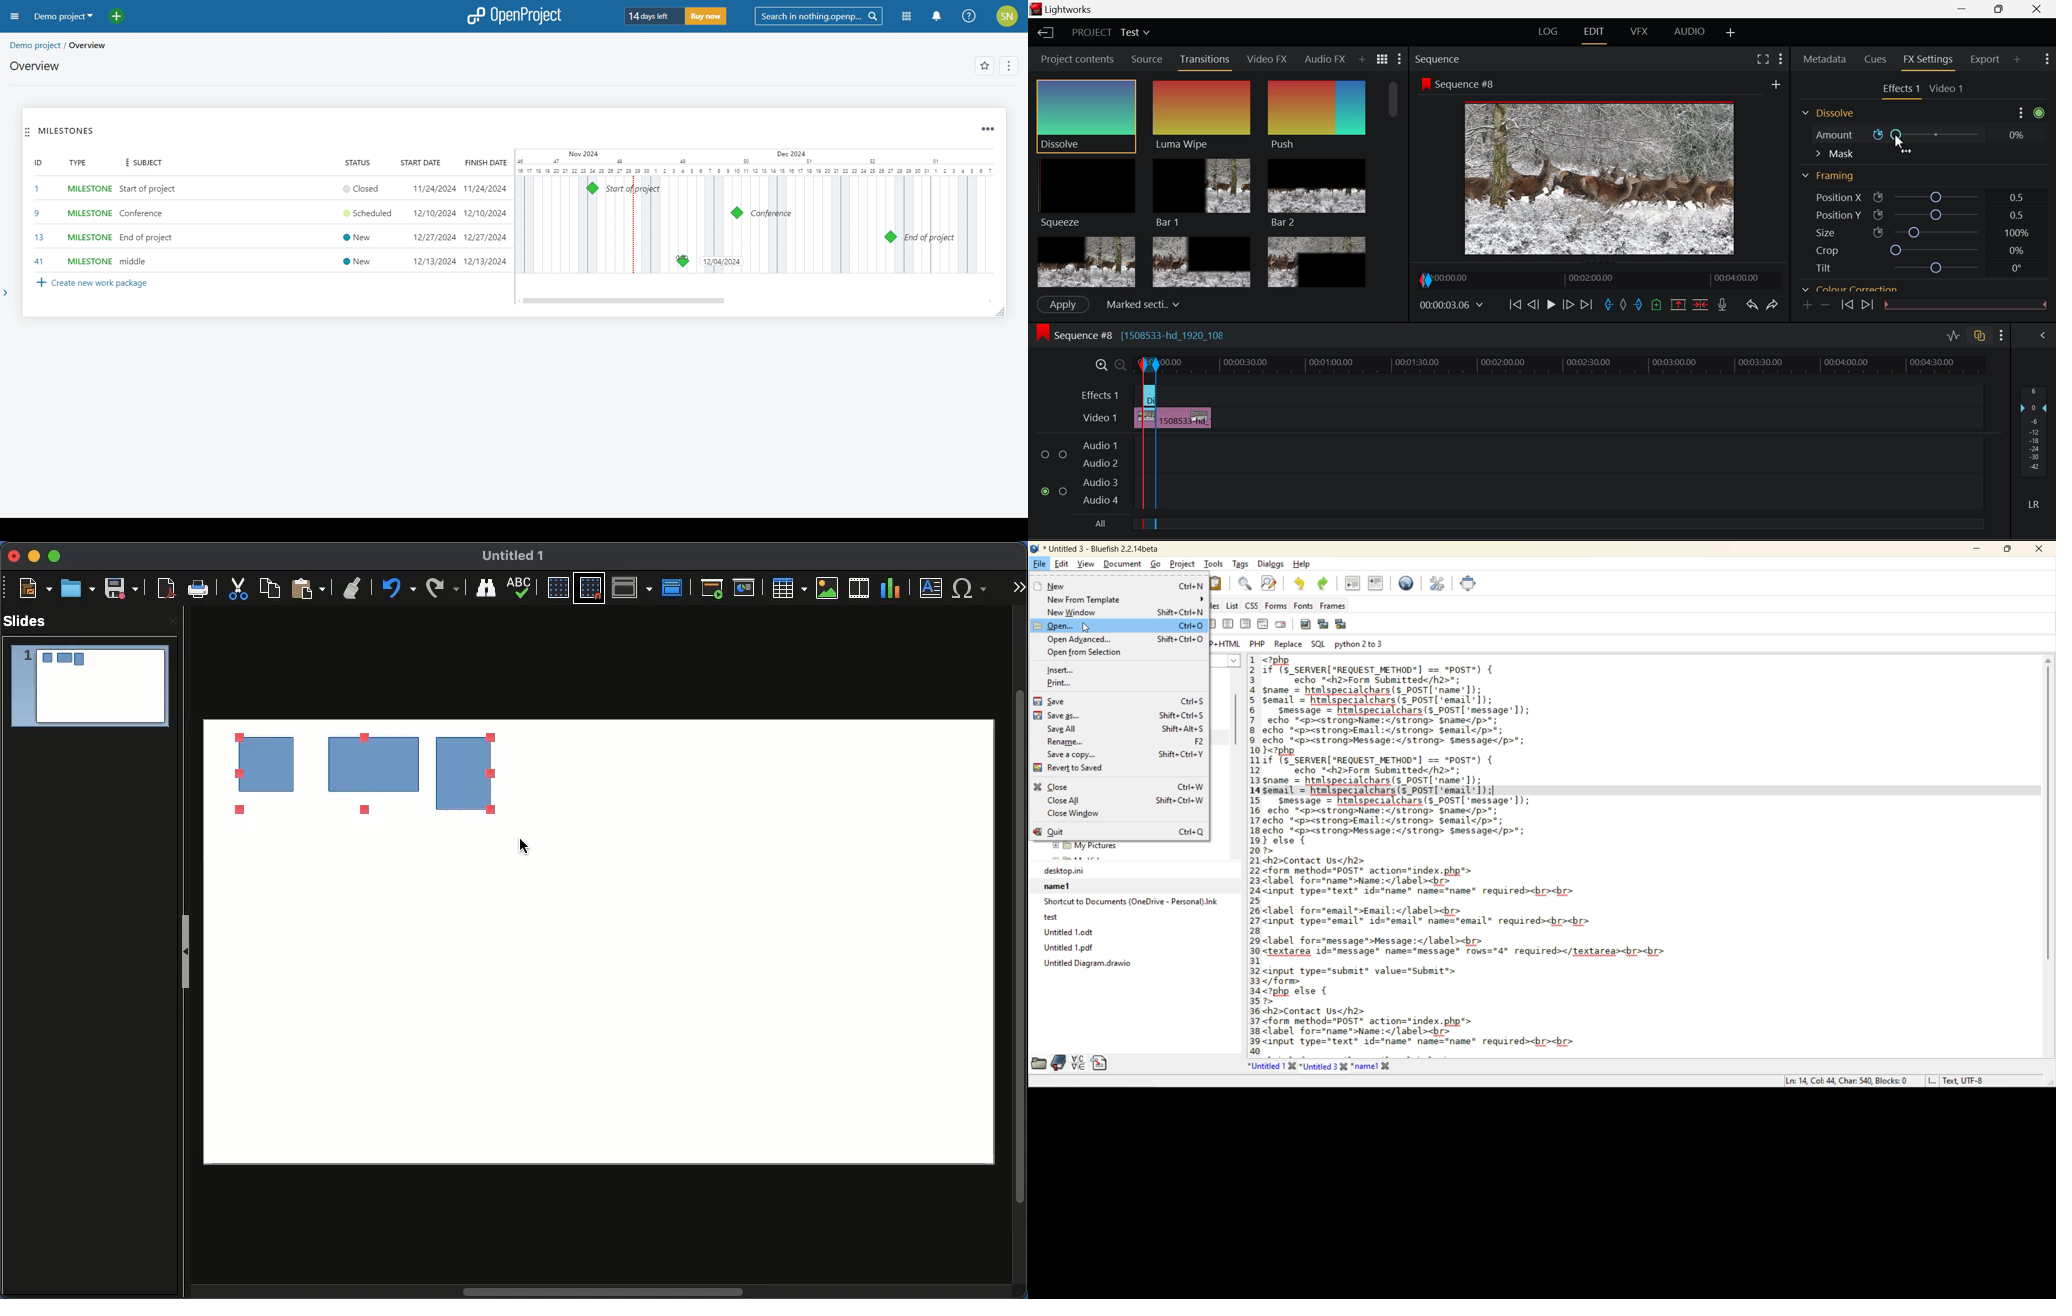 Image resolution: width=2072 pixels, height=1316 pixels. Describe the element at coordinates (1269, 584) in the screenshot. I see `find and replace` at that location.